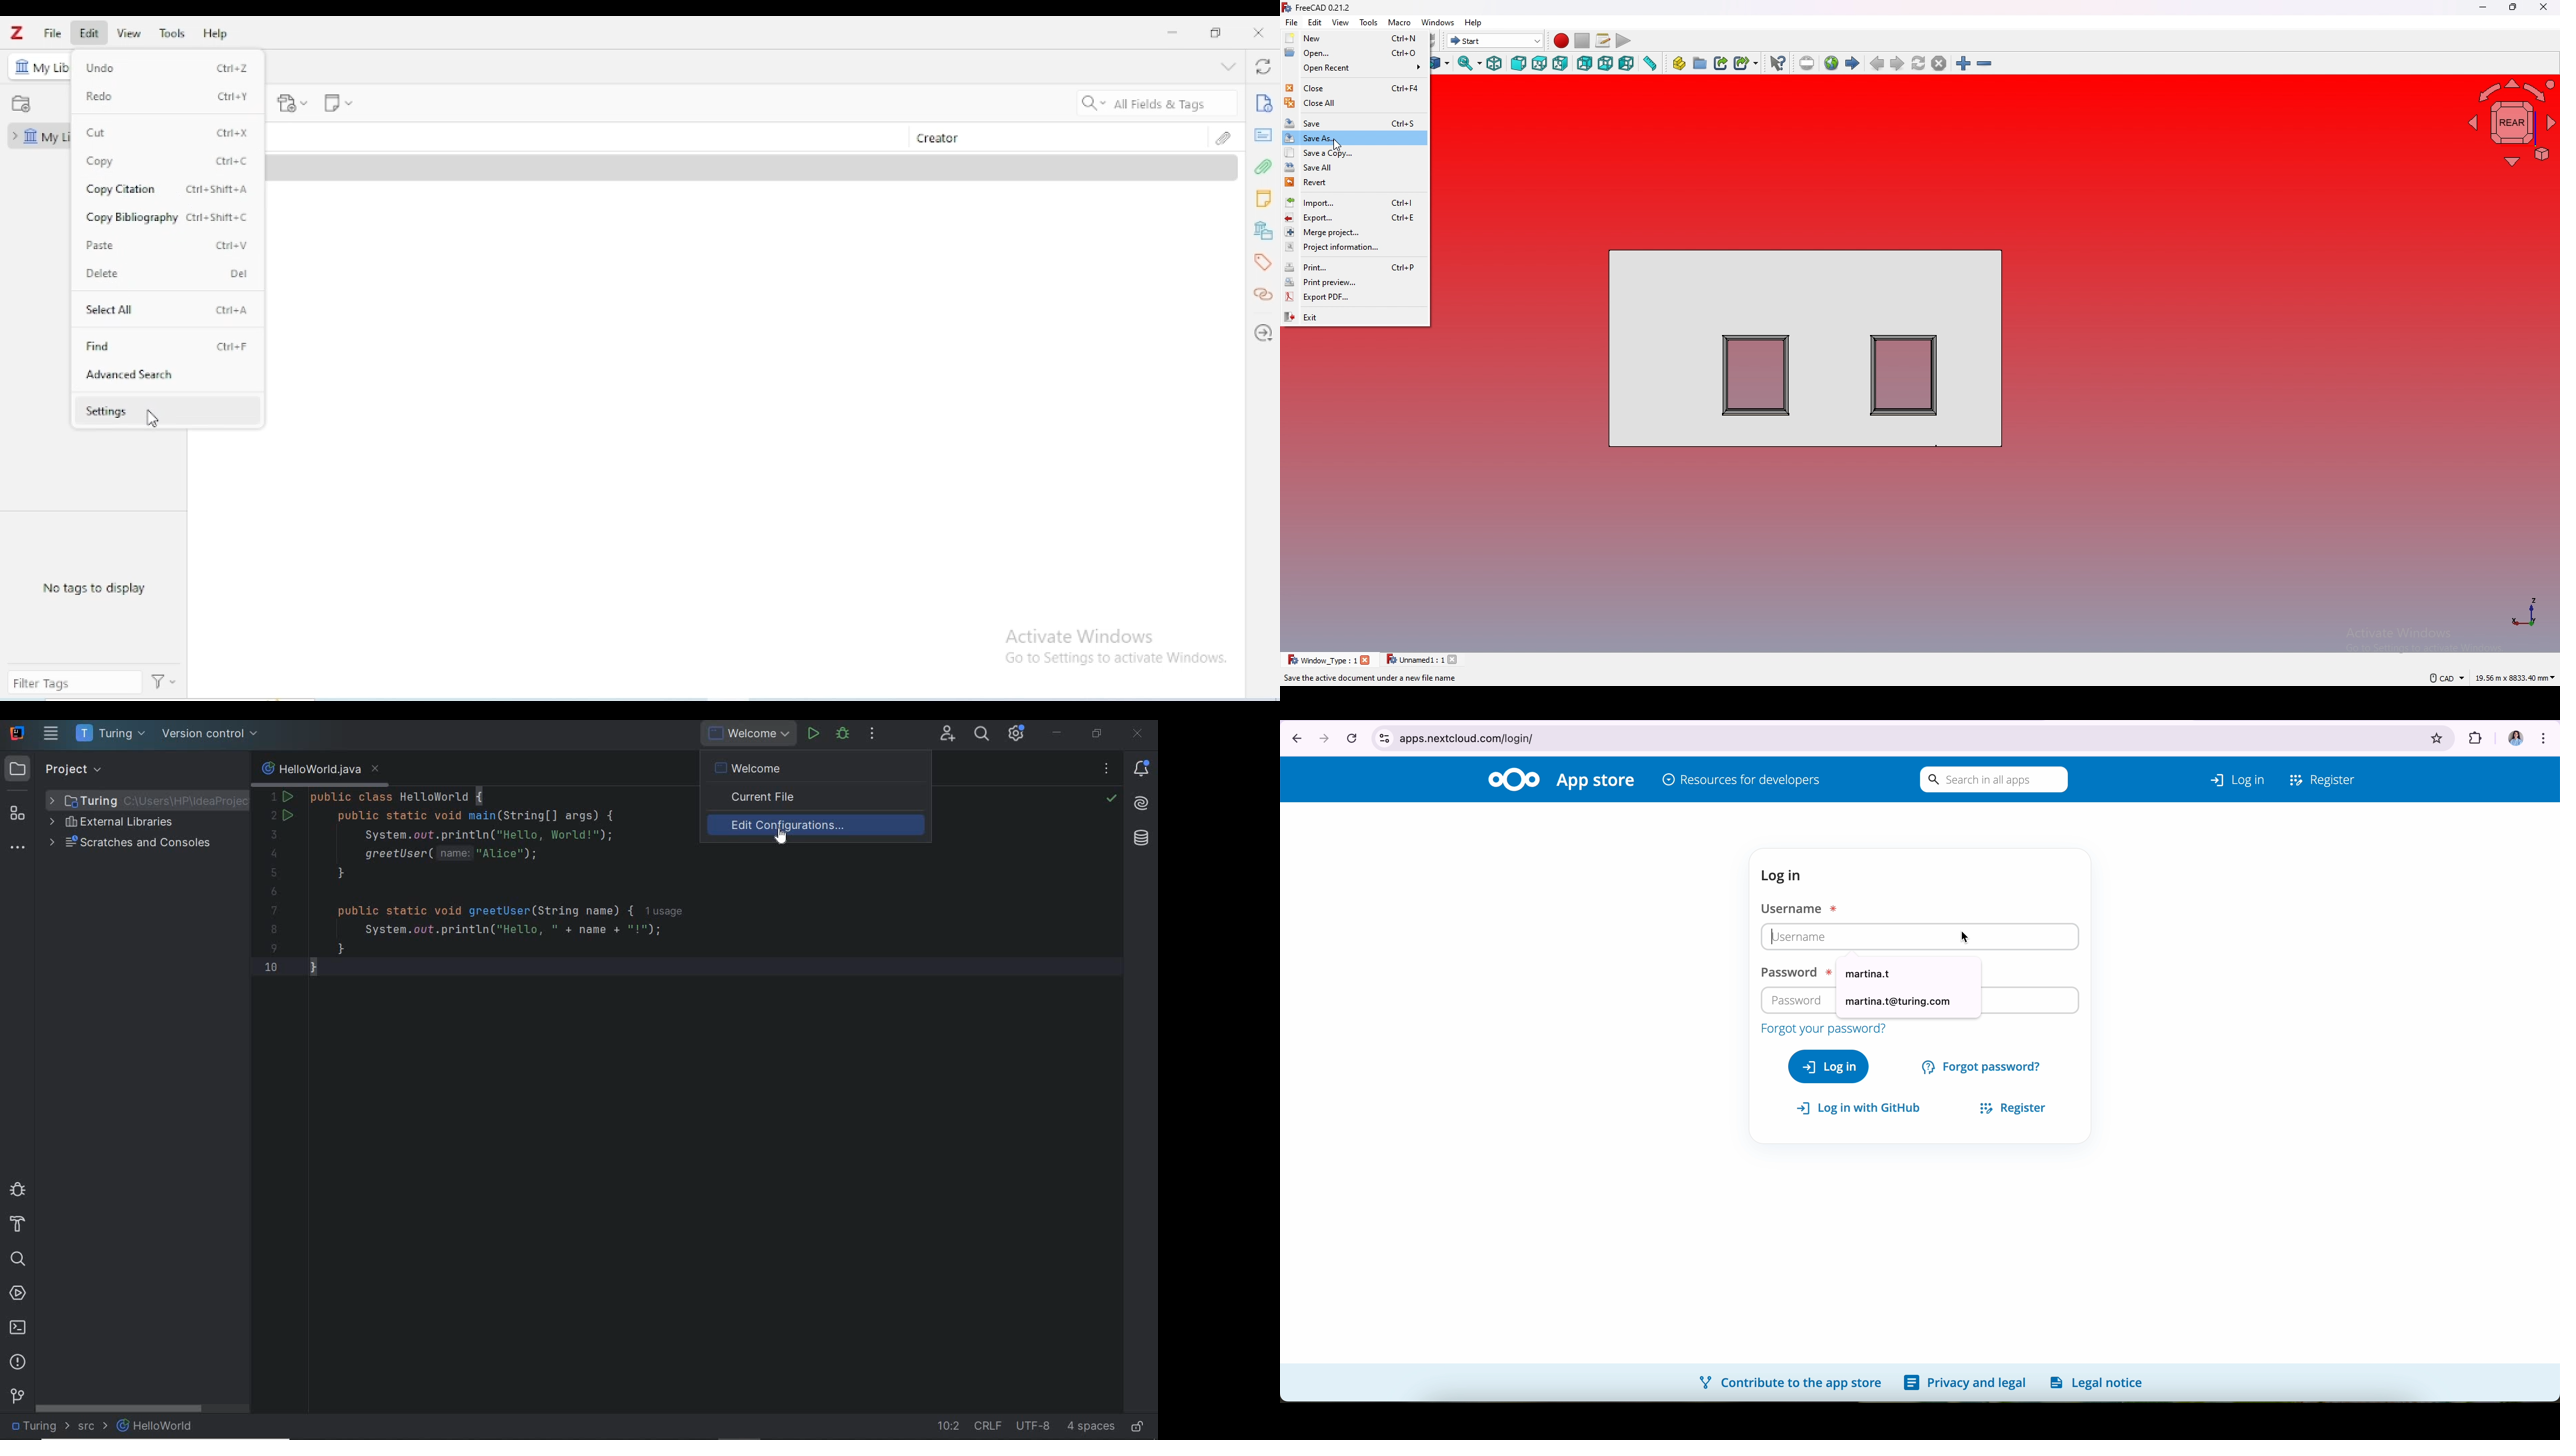 The image size is (2576, 1456). I want to click on close, so click(1259, 32).